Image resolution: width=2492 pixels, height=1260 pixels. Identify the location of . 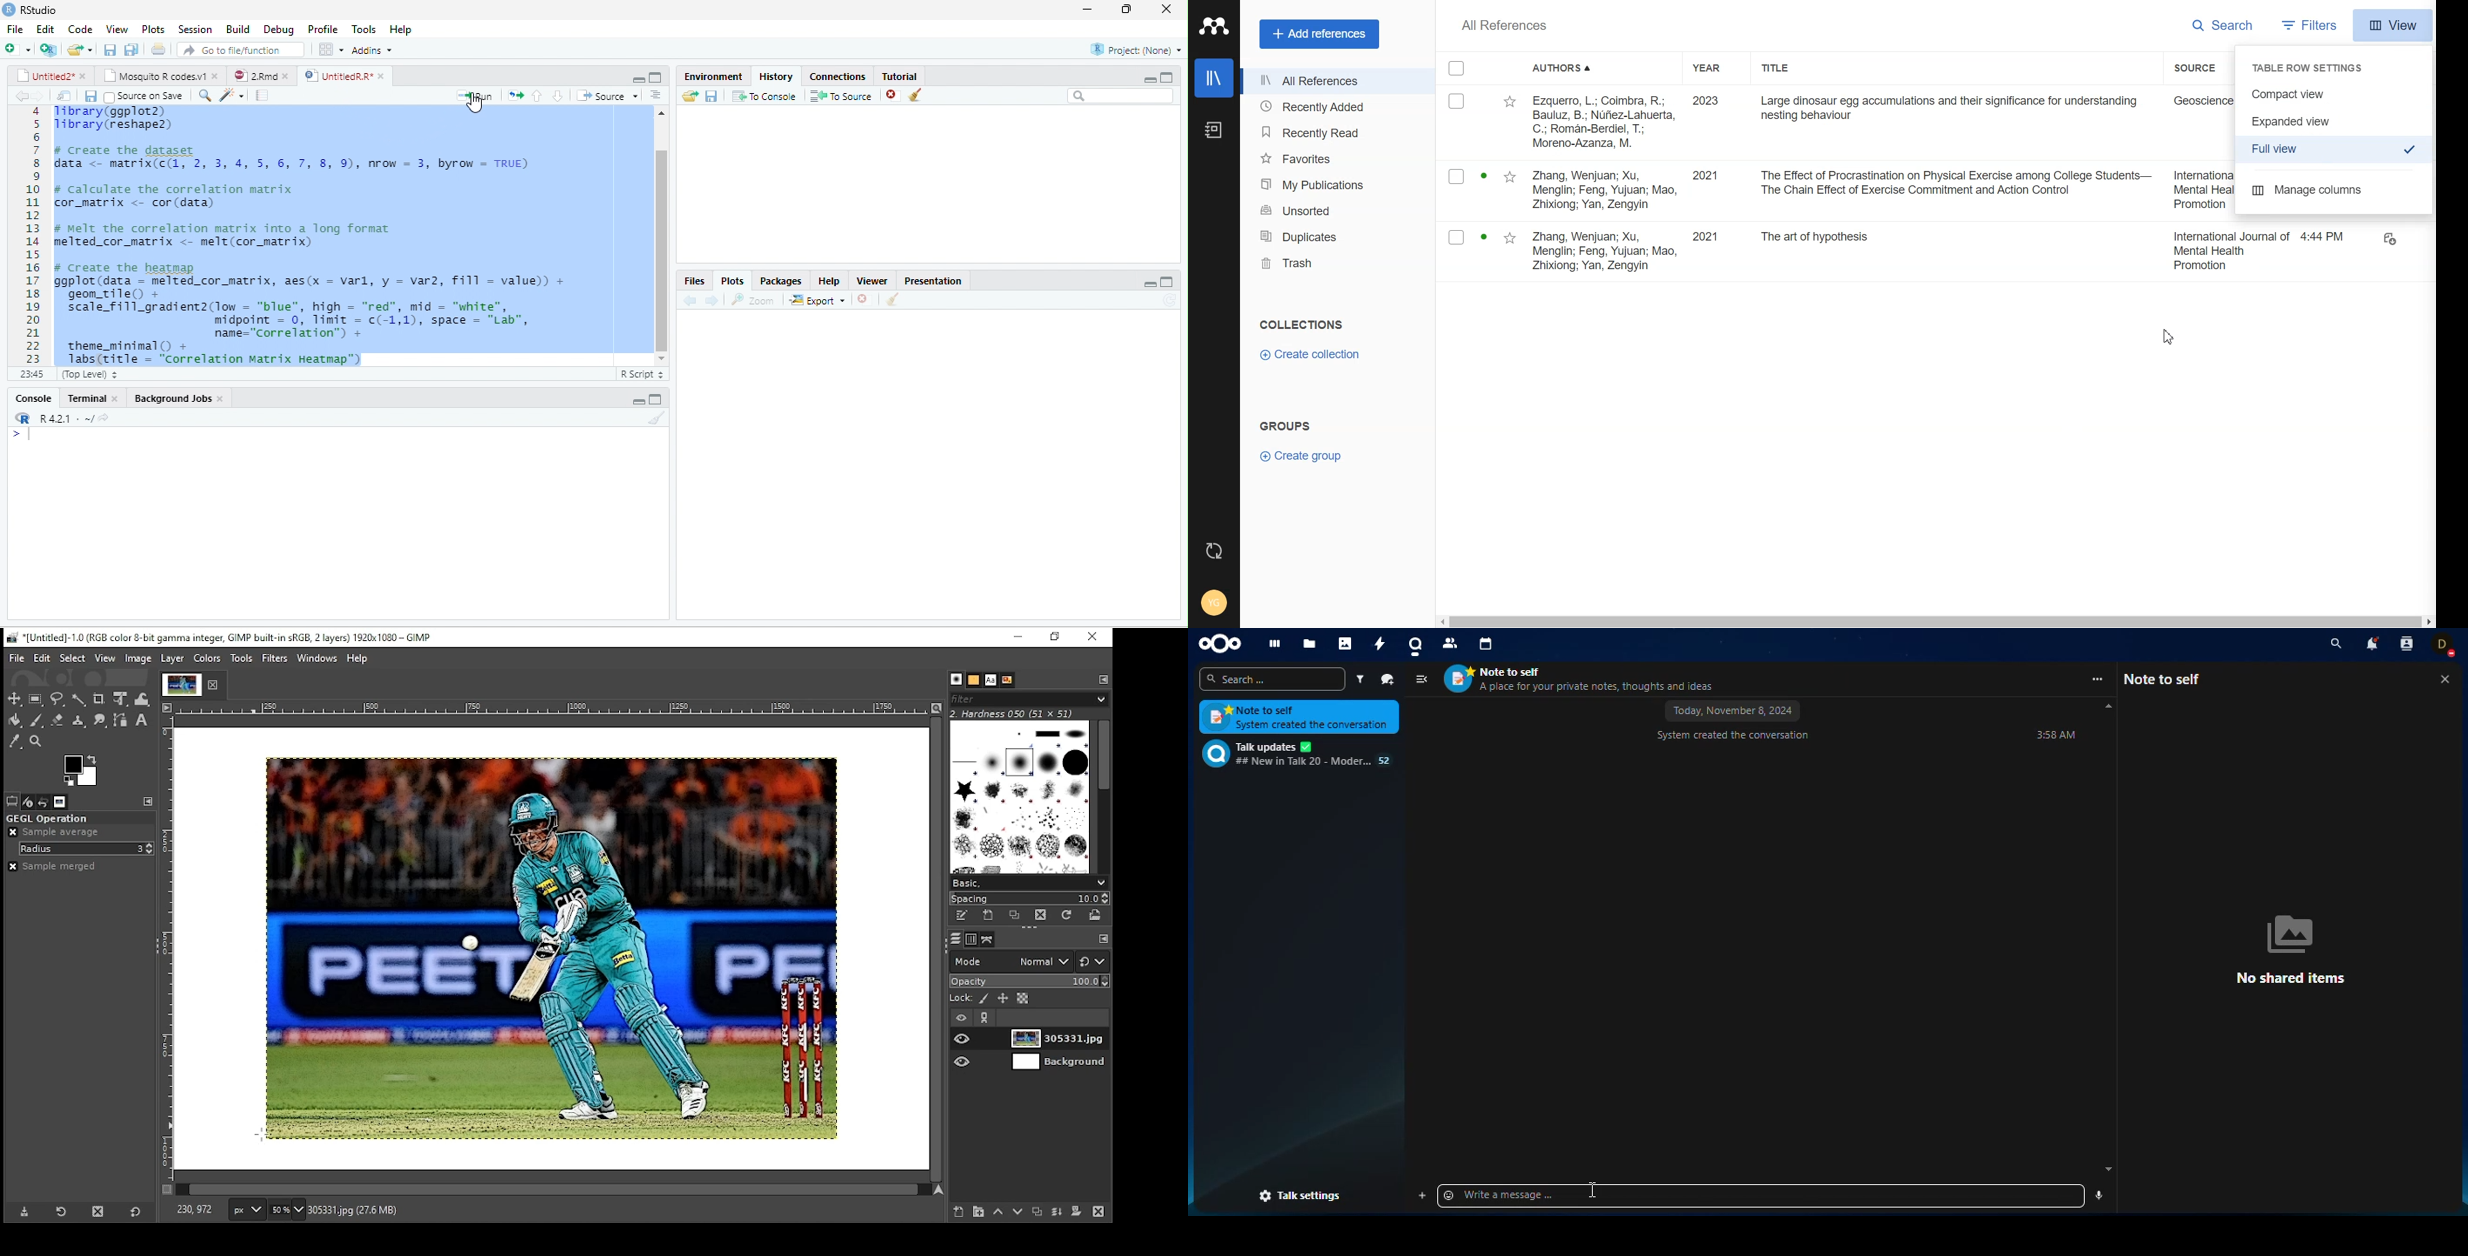
(663, 95).